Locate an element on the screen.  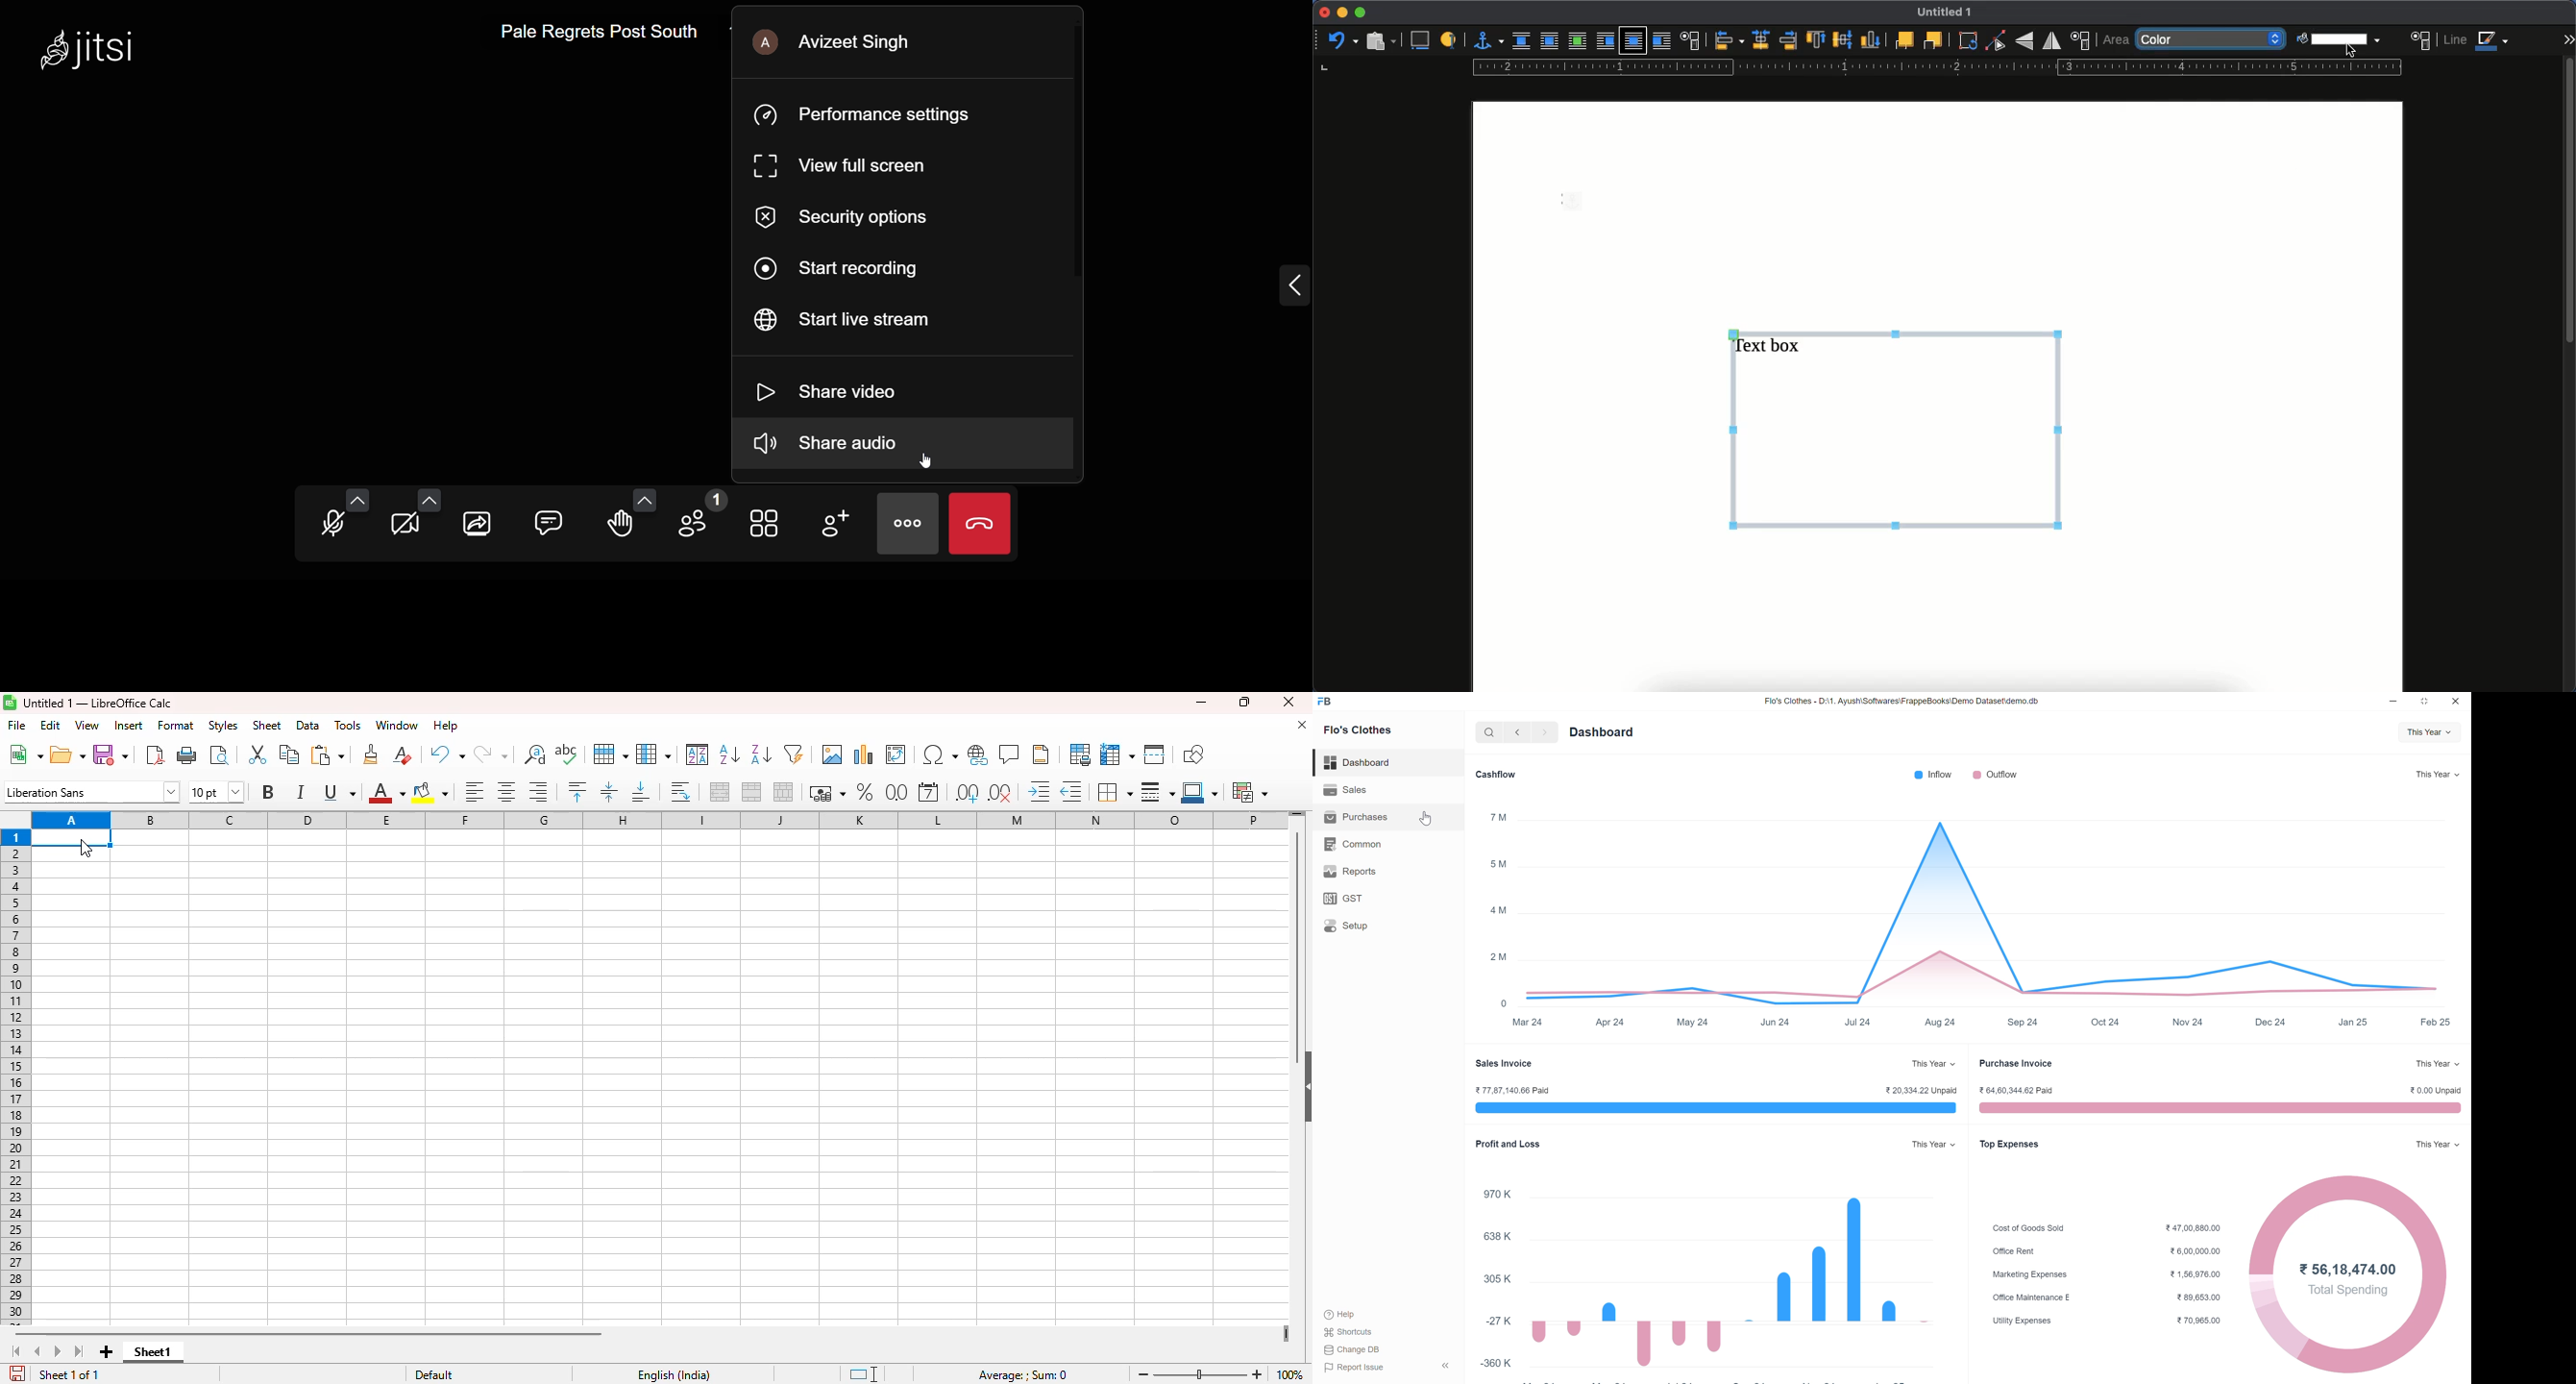
define print area is located at coordinates (1080, 754).